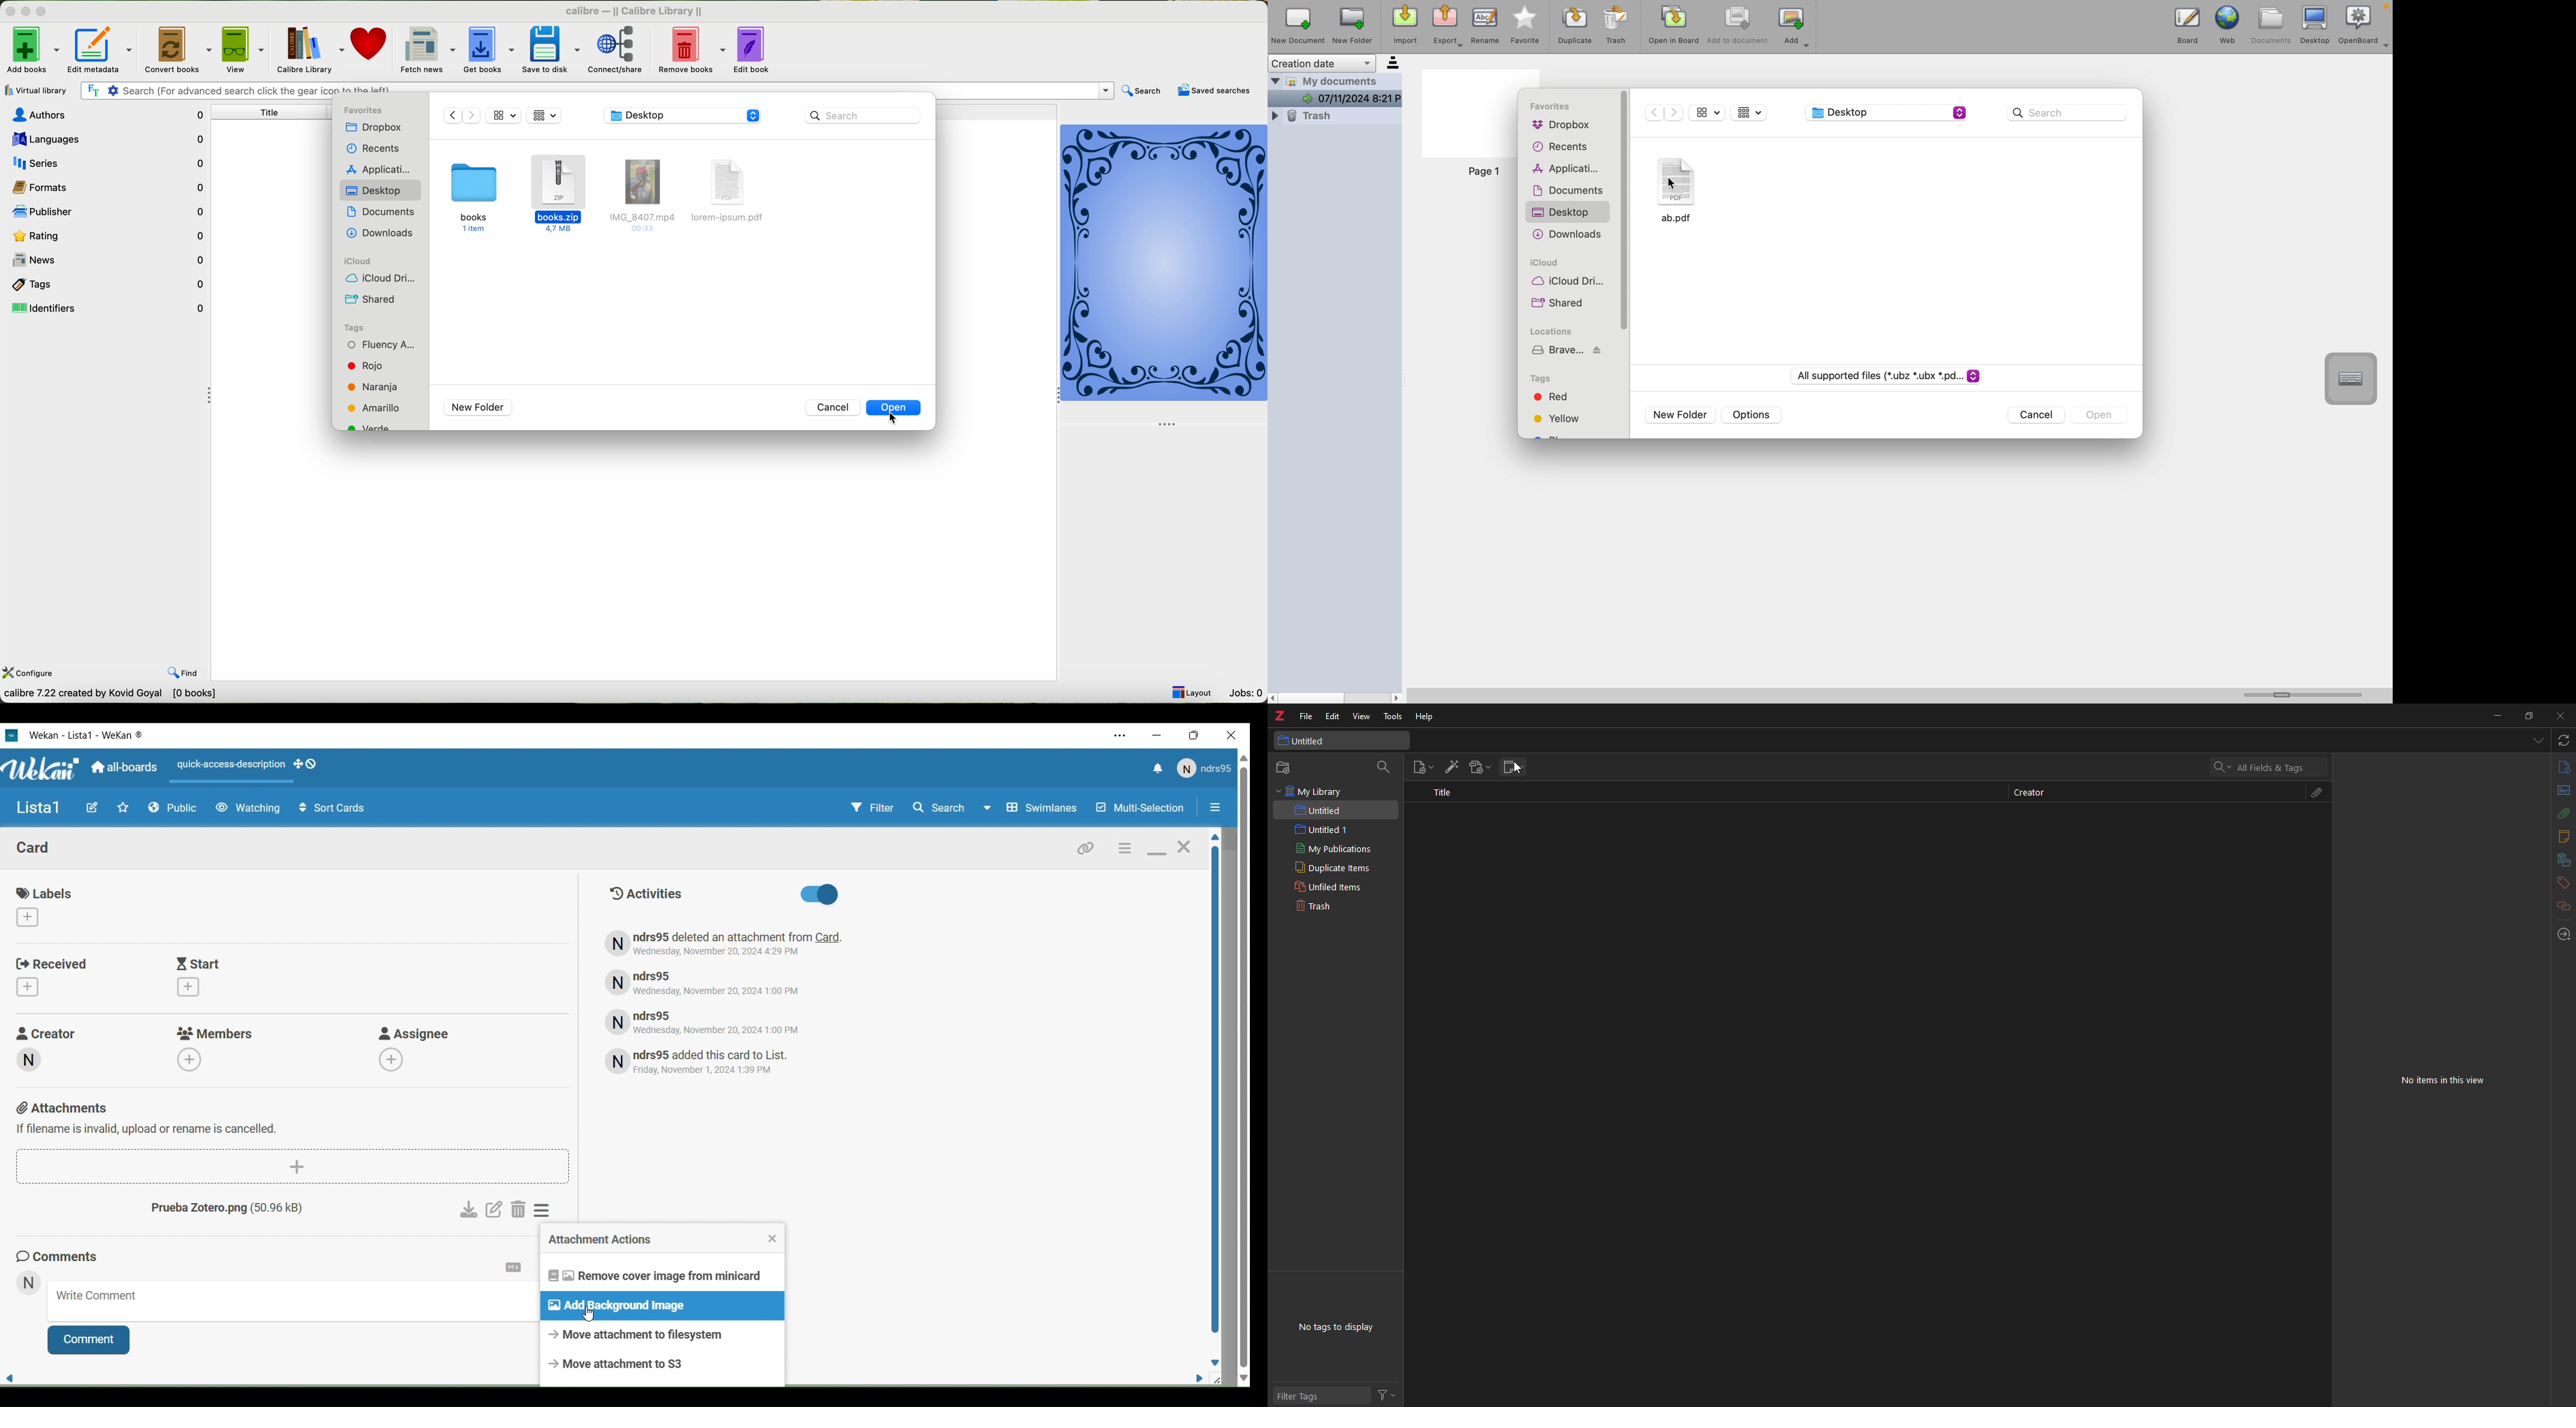 Image resolution: width=2576 pixels, height=1428 pixels. What do you see at coordinates (1203, 769) in the screenshot?
I see `User` at bounding box center [1203, 769].